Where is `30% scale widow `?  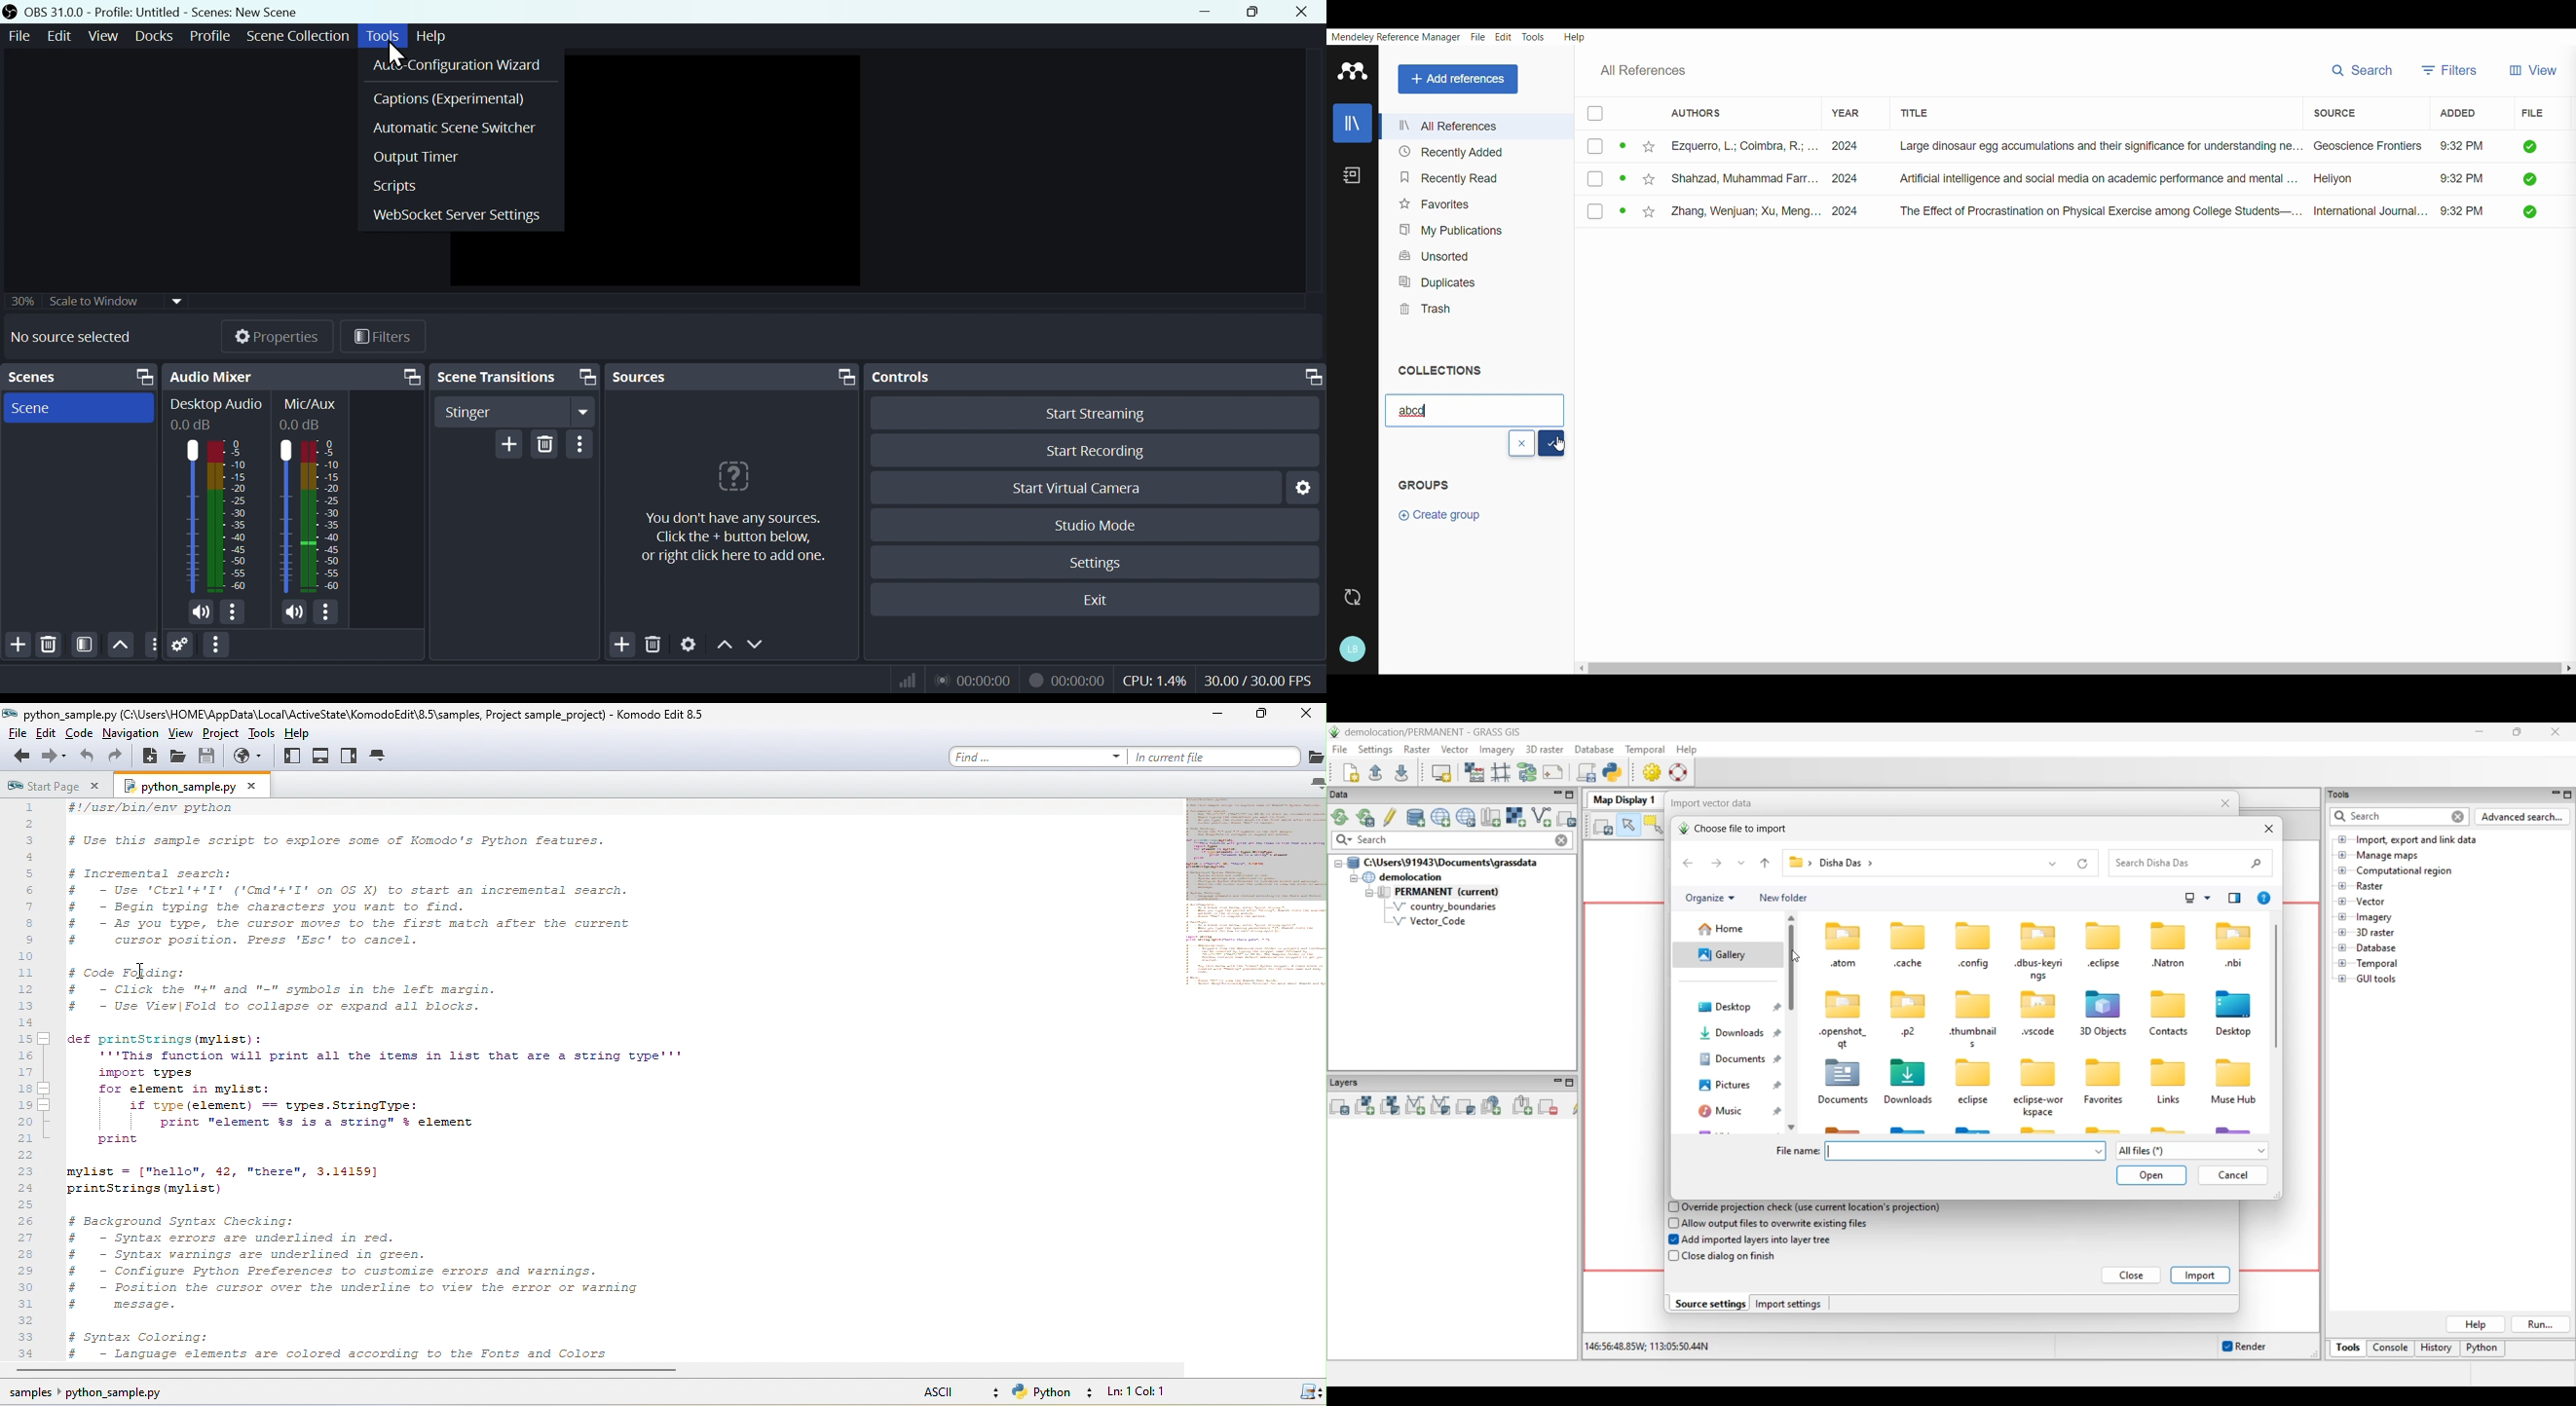 30% scale widow  is located at coordinates (115, 300).